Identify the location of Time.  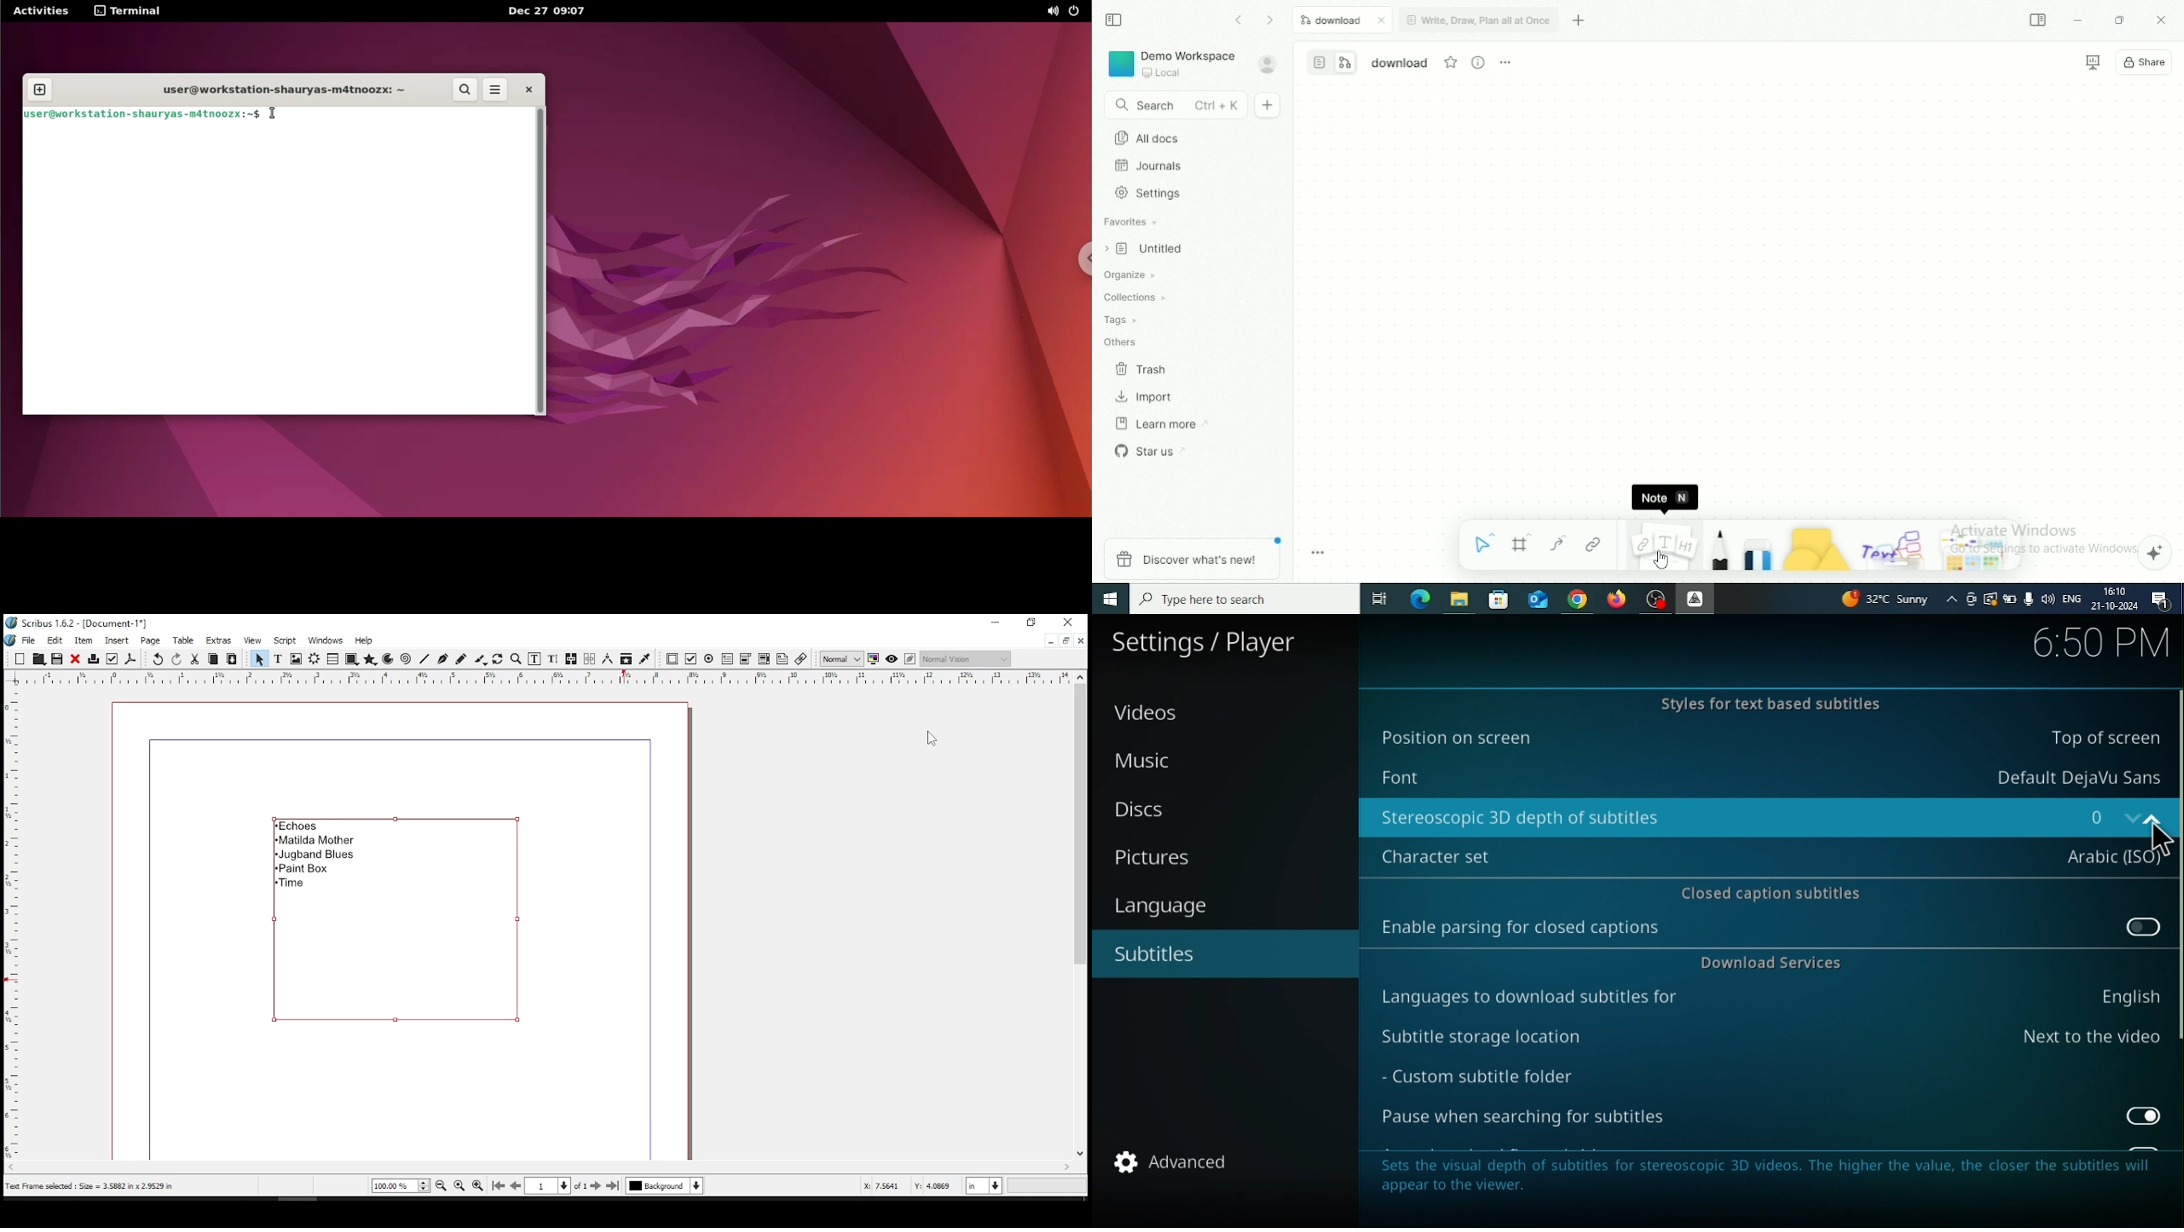
(2115, 590).